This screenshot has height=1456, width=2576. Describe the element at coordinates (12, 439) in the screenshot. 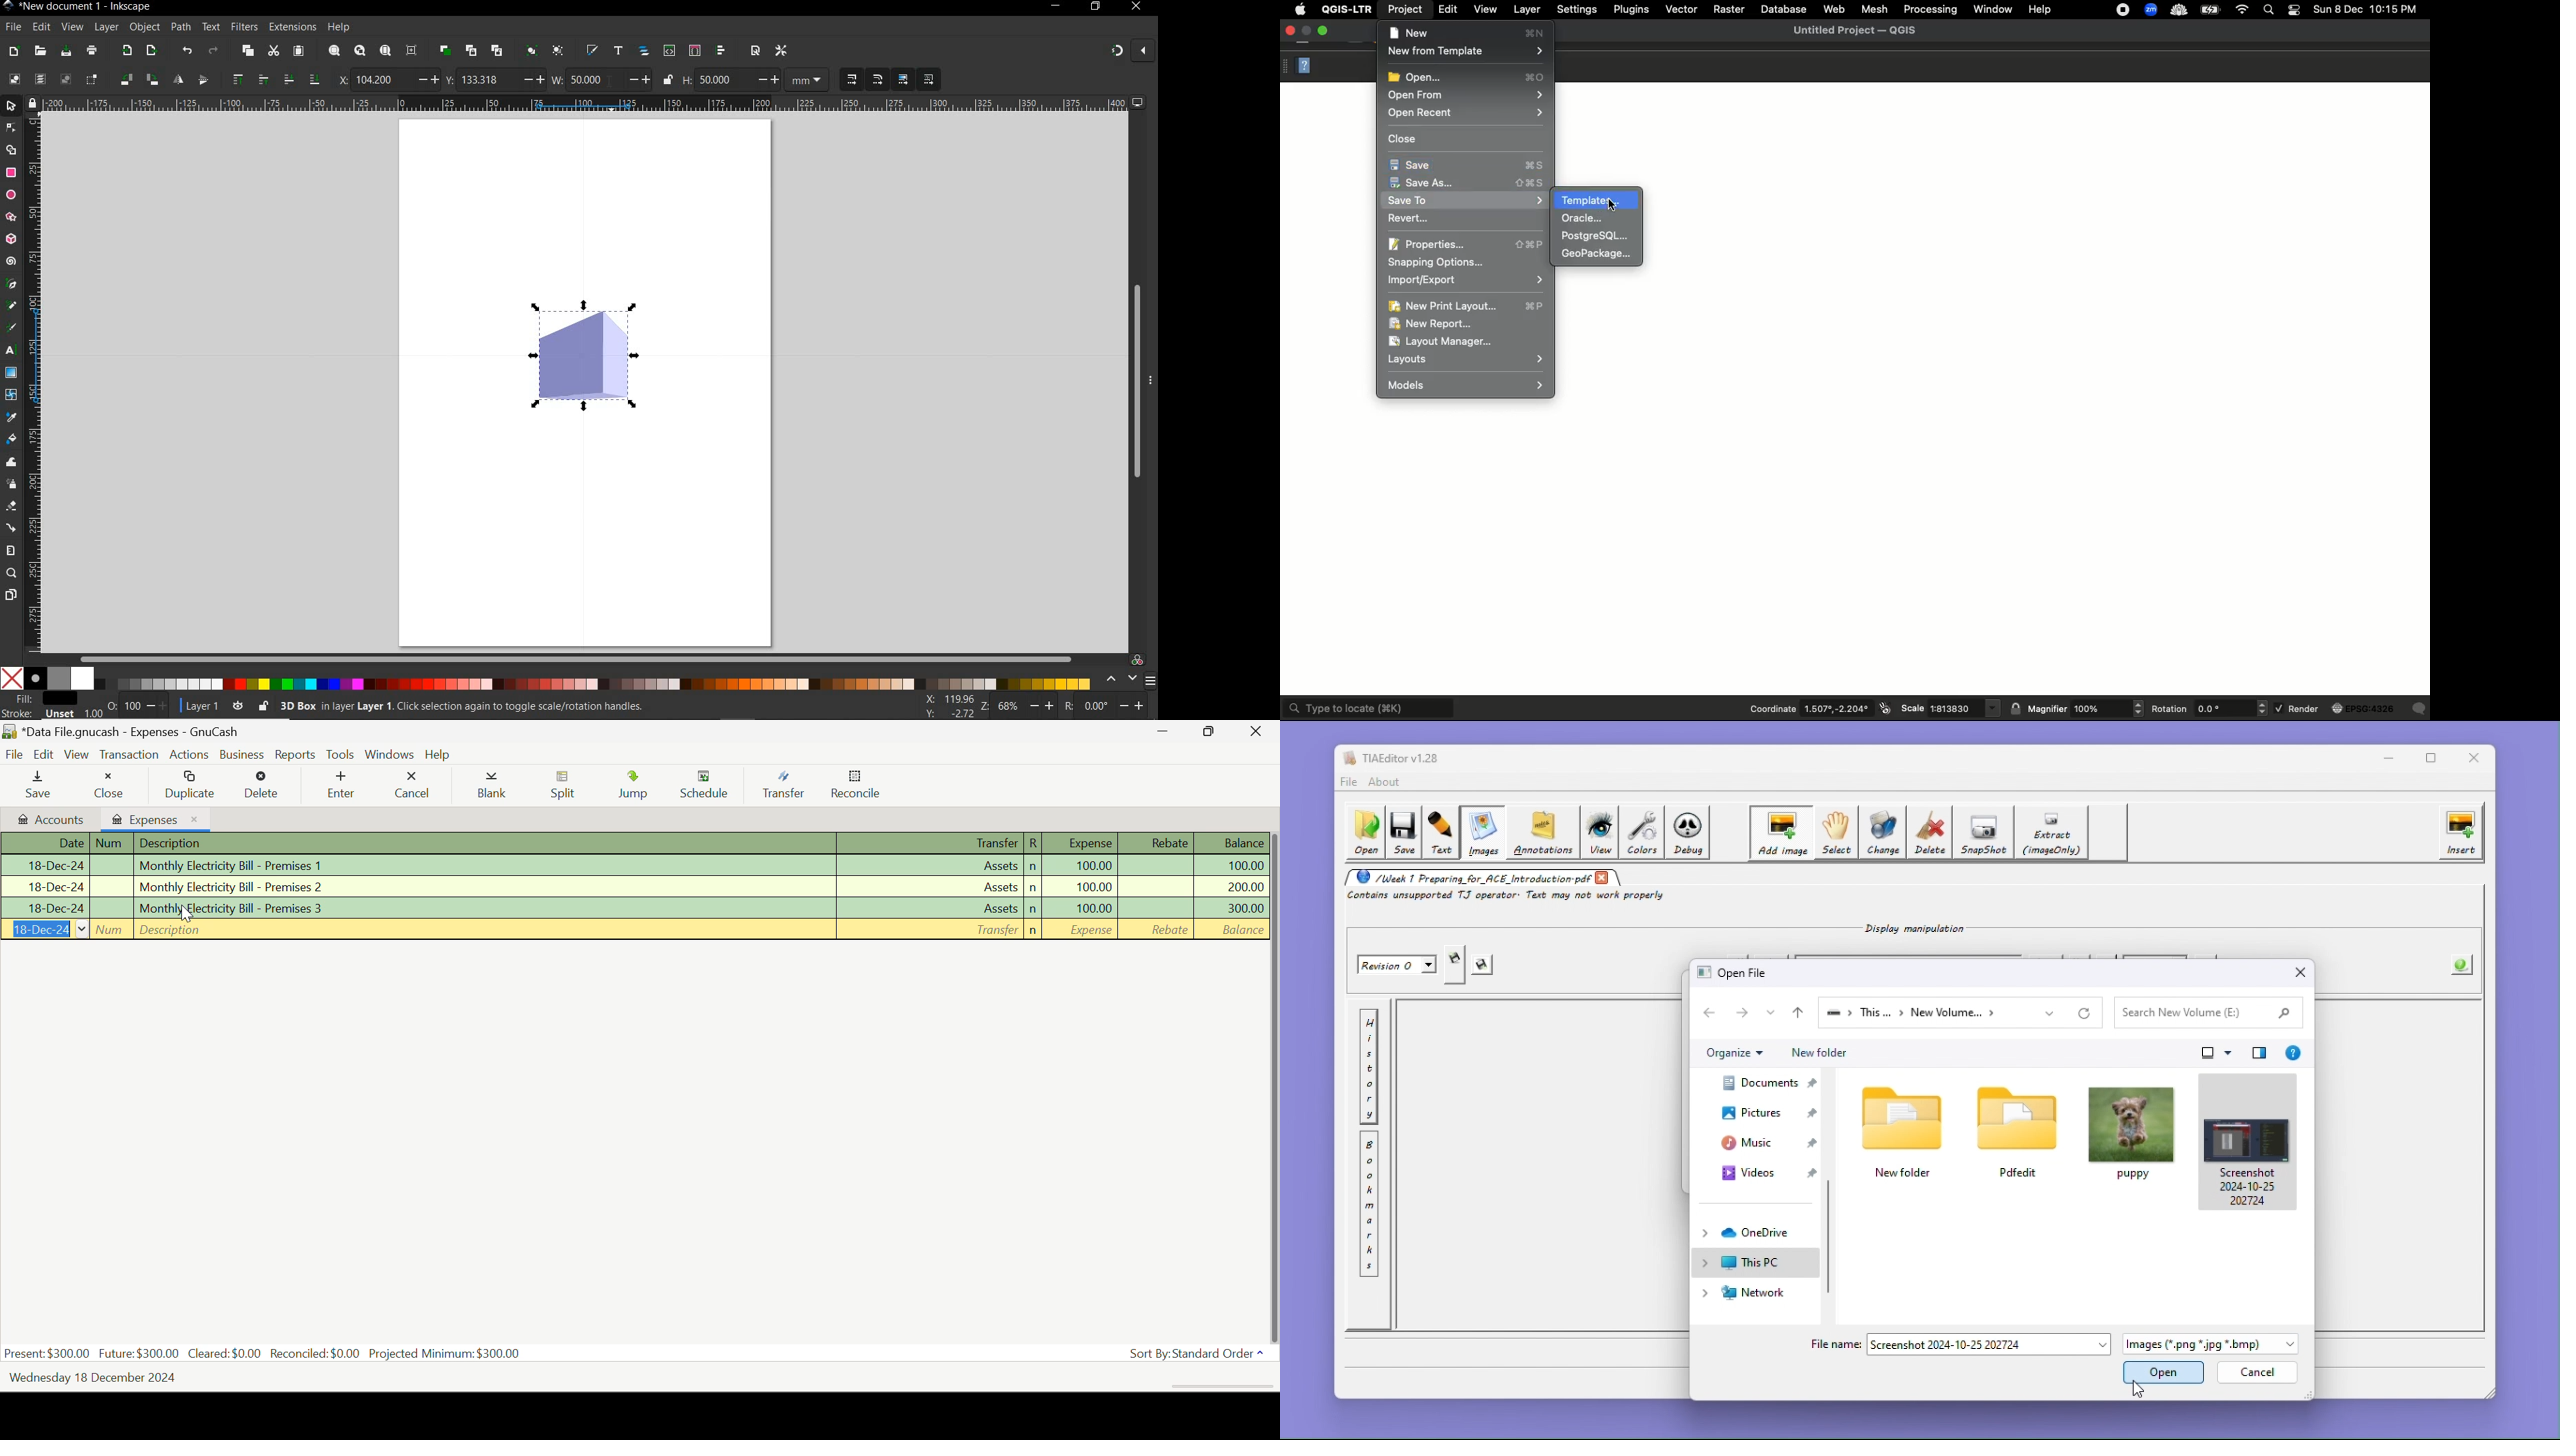

I see `paint bucket tool` at that location.